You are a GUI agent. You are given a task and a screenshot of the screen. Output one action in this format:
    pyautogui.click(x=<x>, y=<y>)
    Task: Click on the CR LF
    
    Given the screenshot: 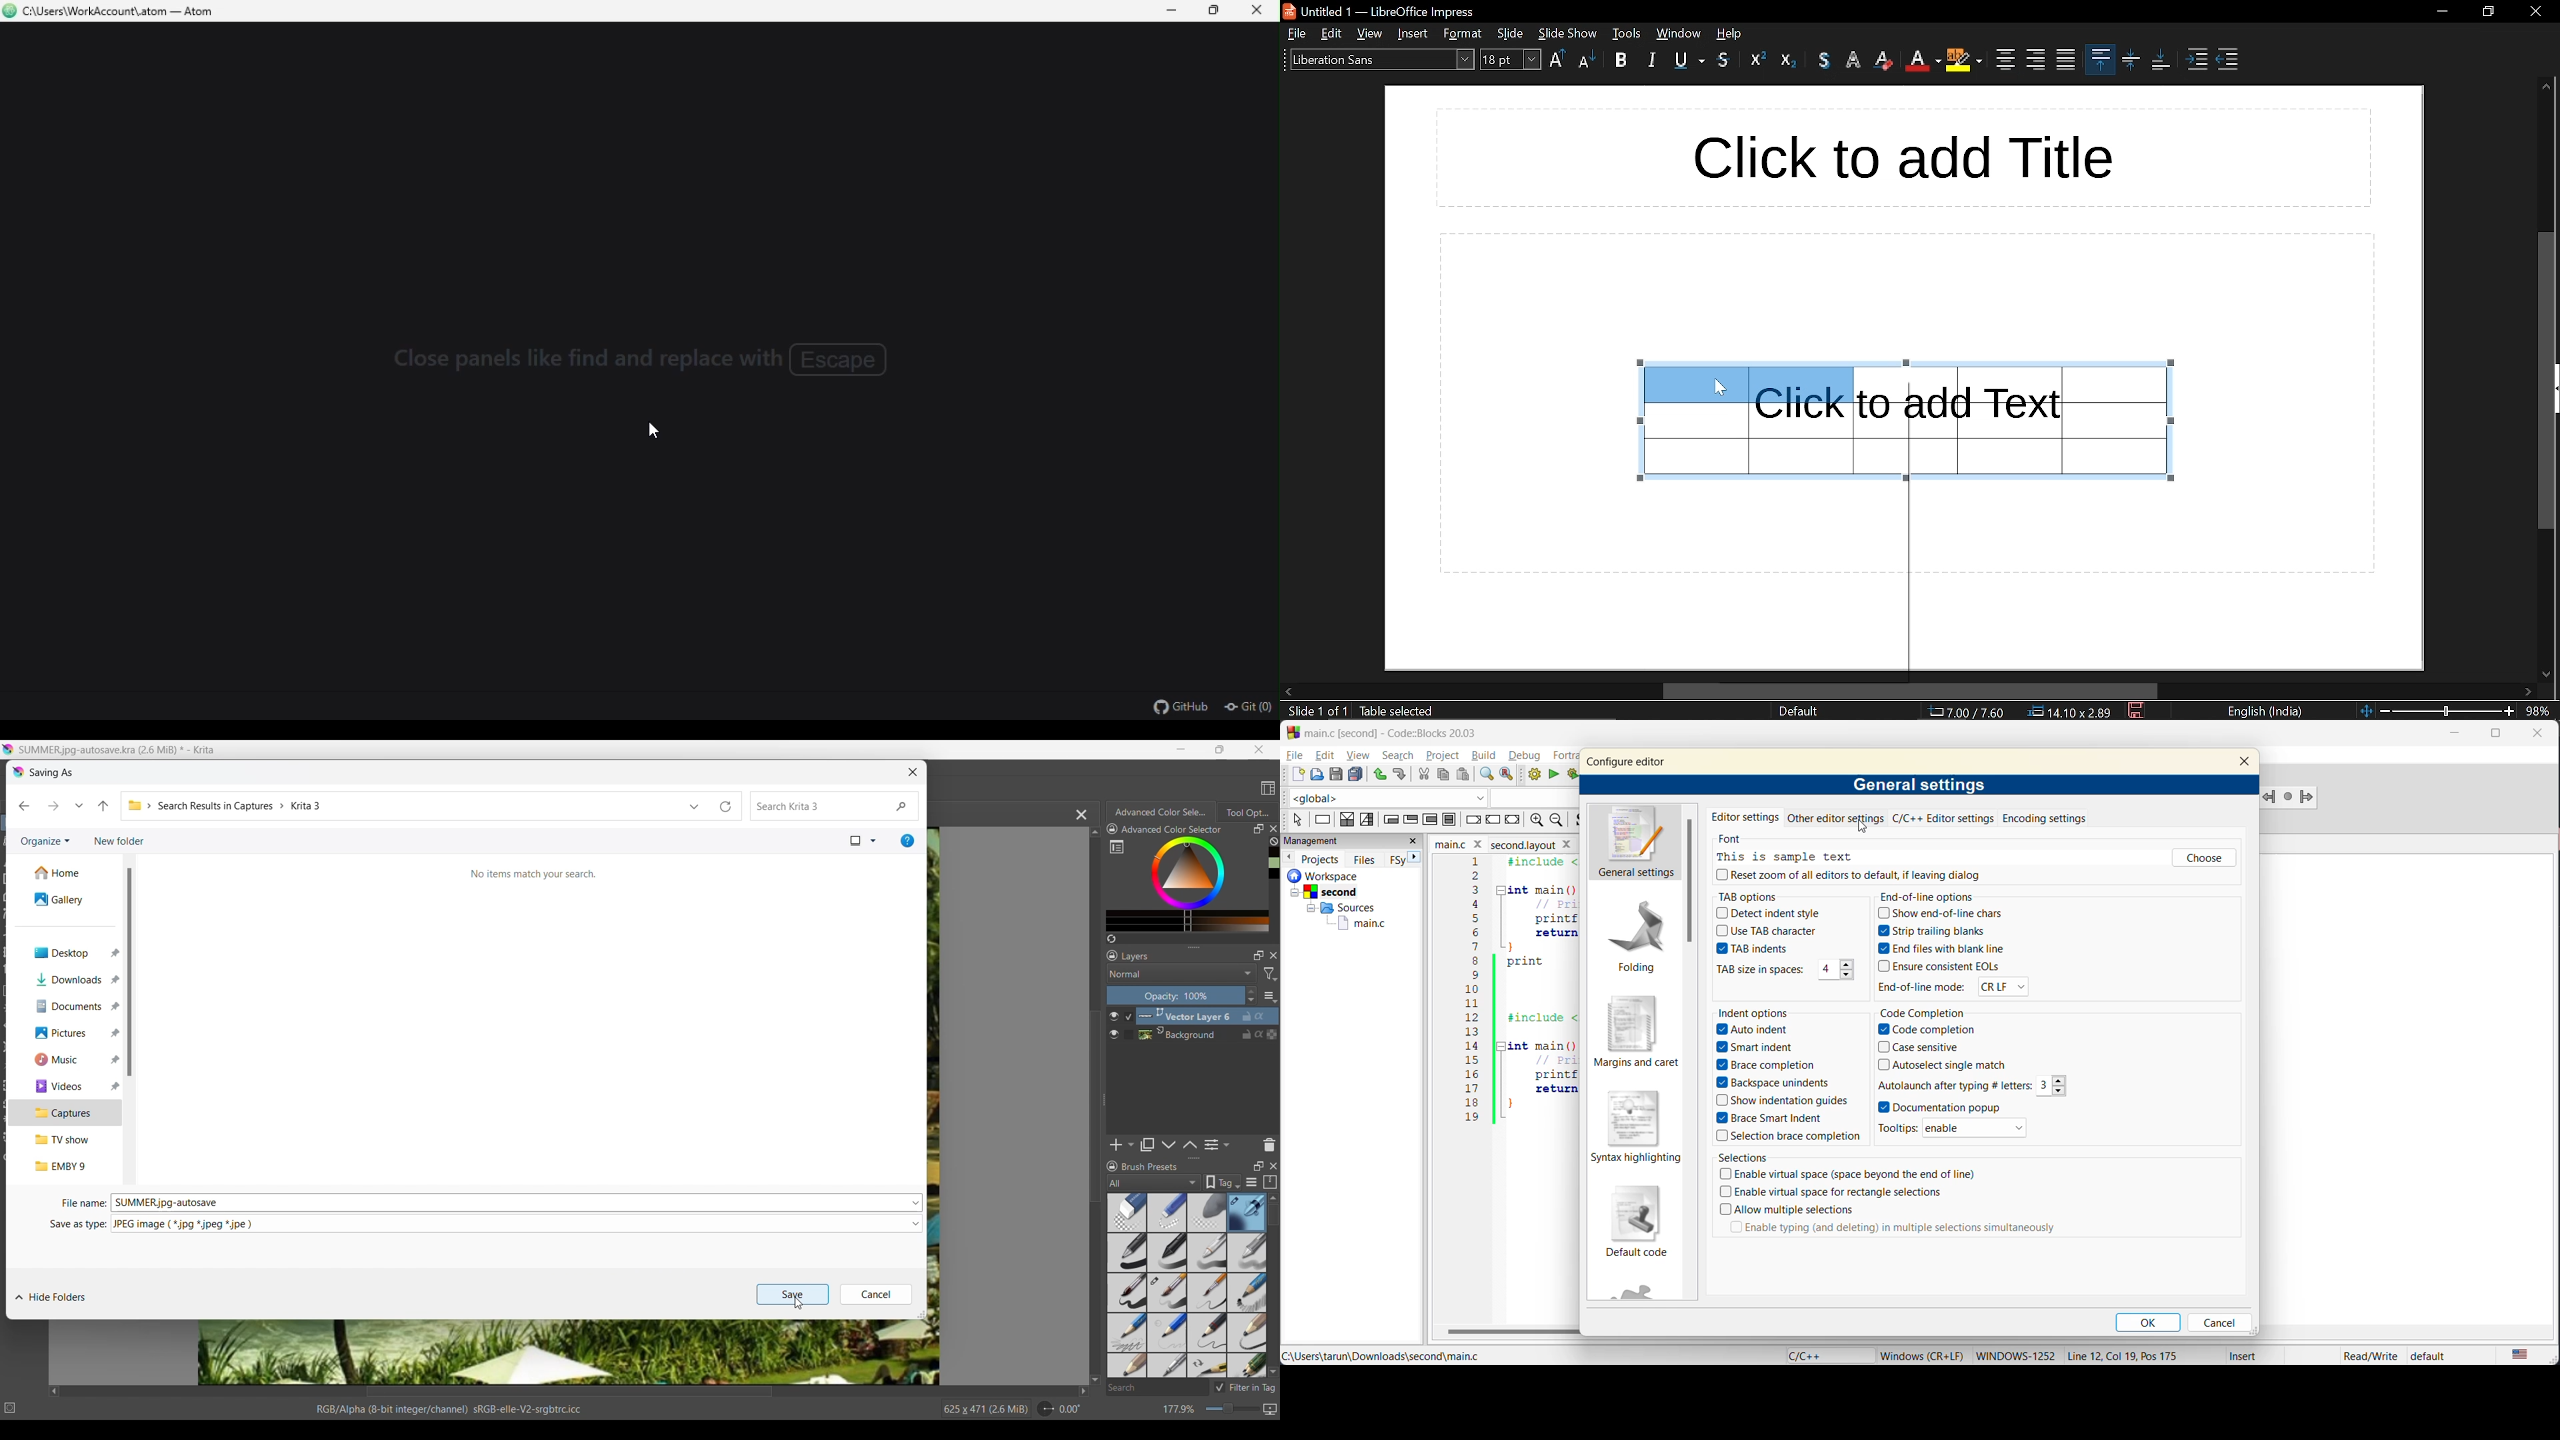 What is the action you would take?
    pyautogui.click(x=2017, y=987)
    